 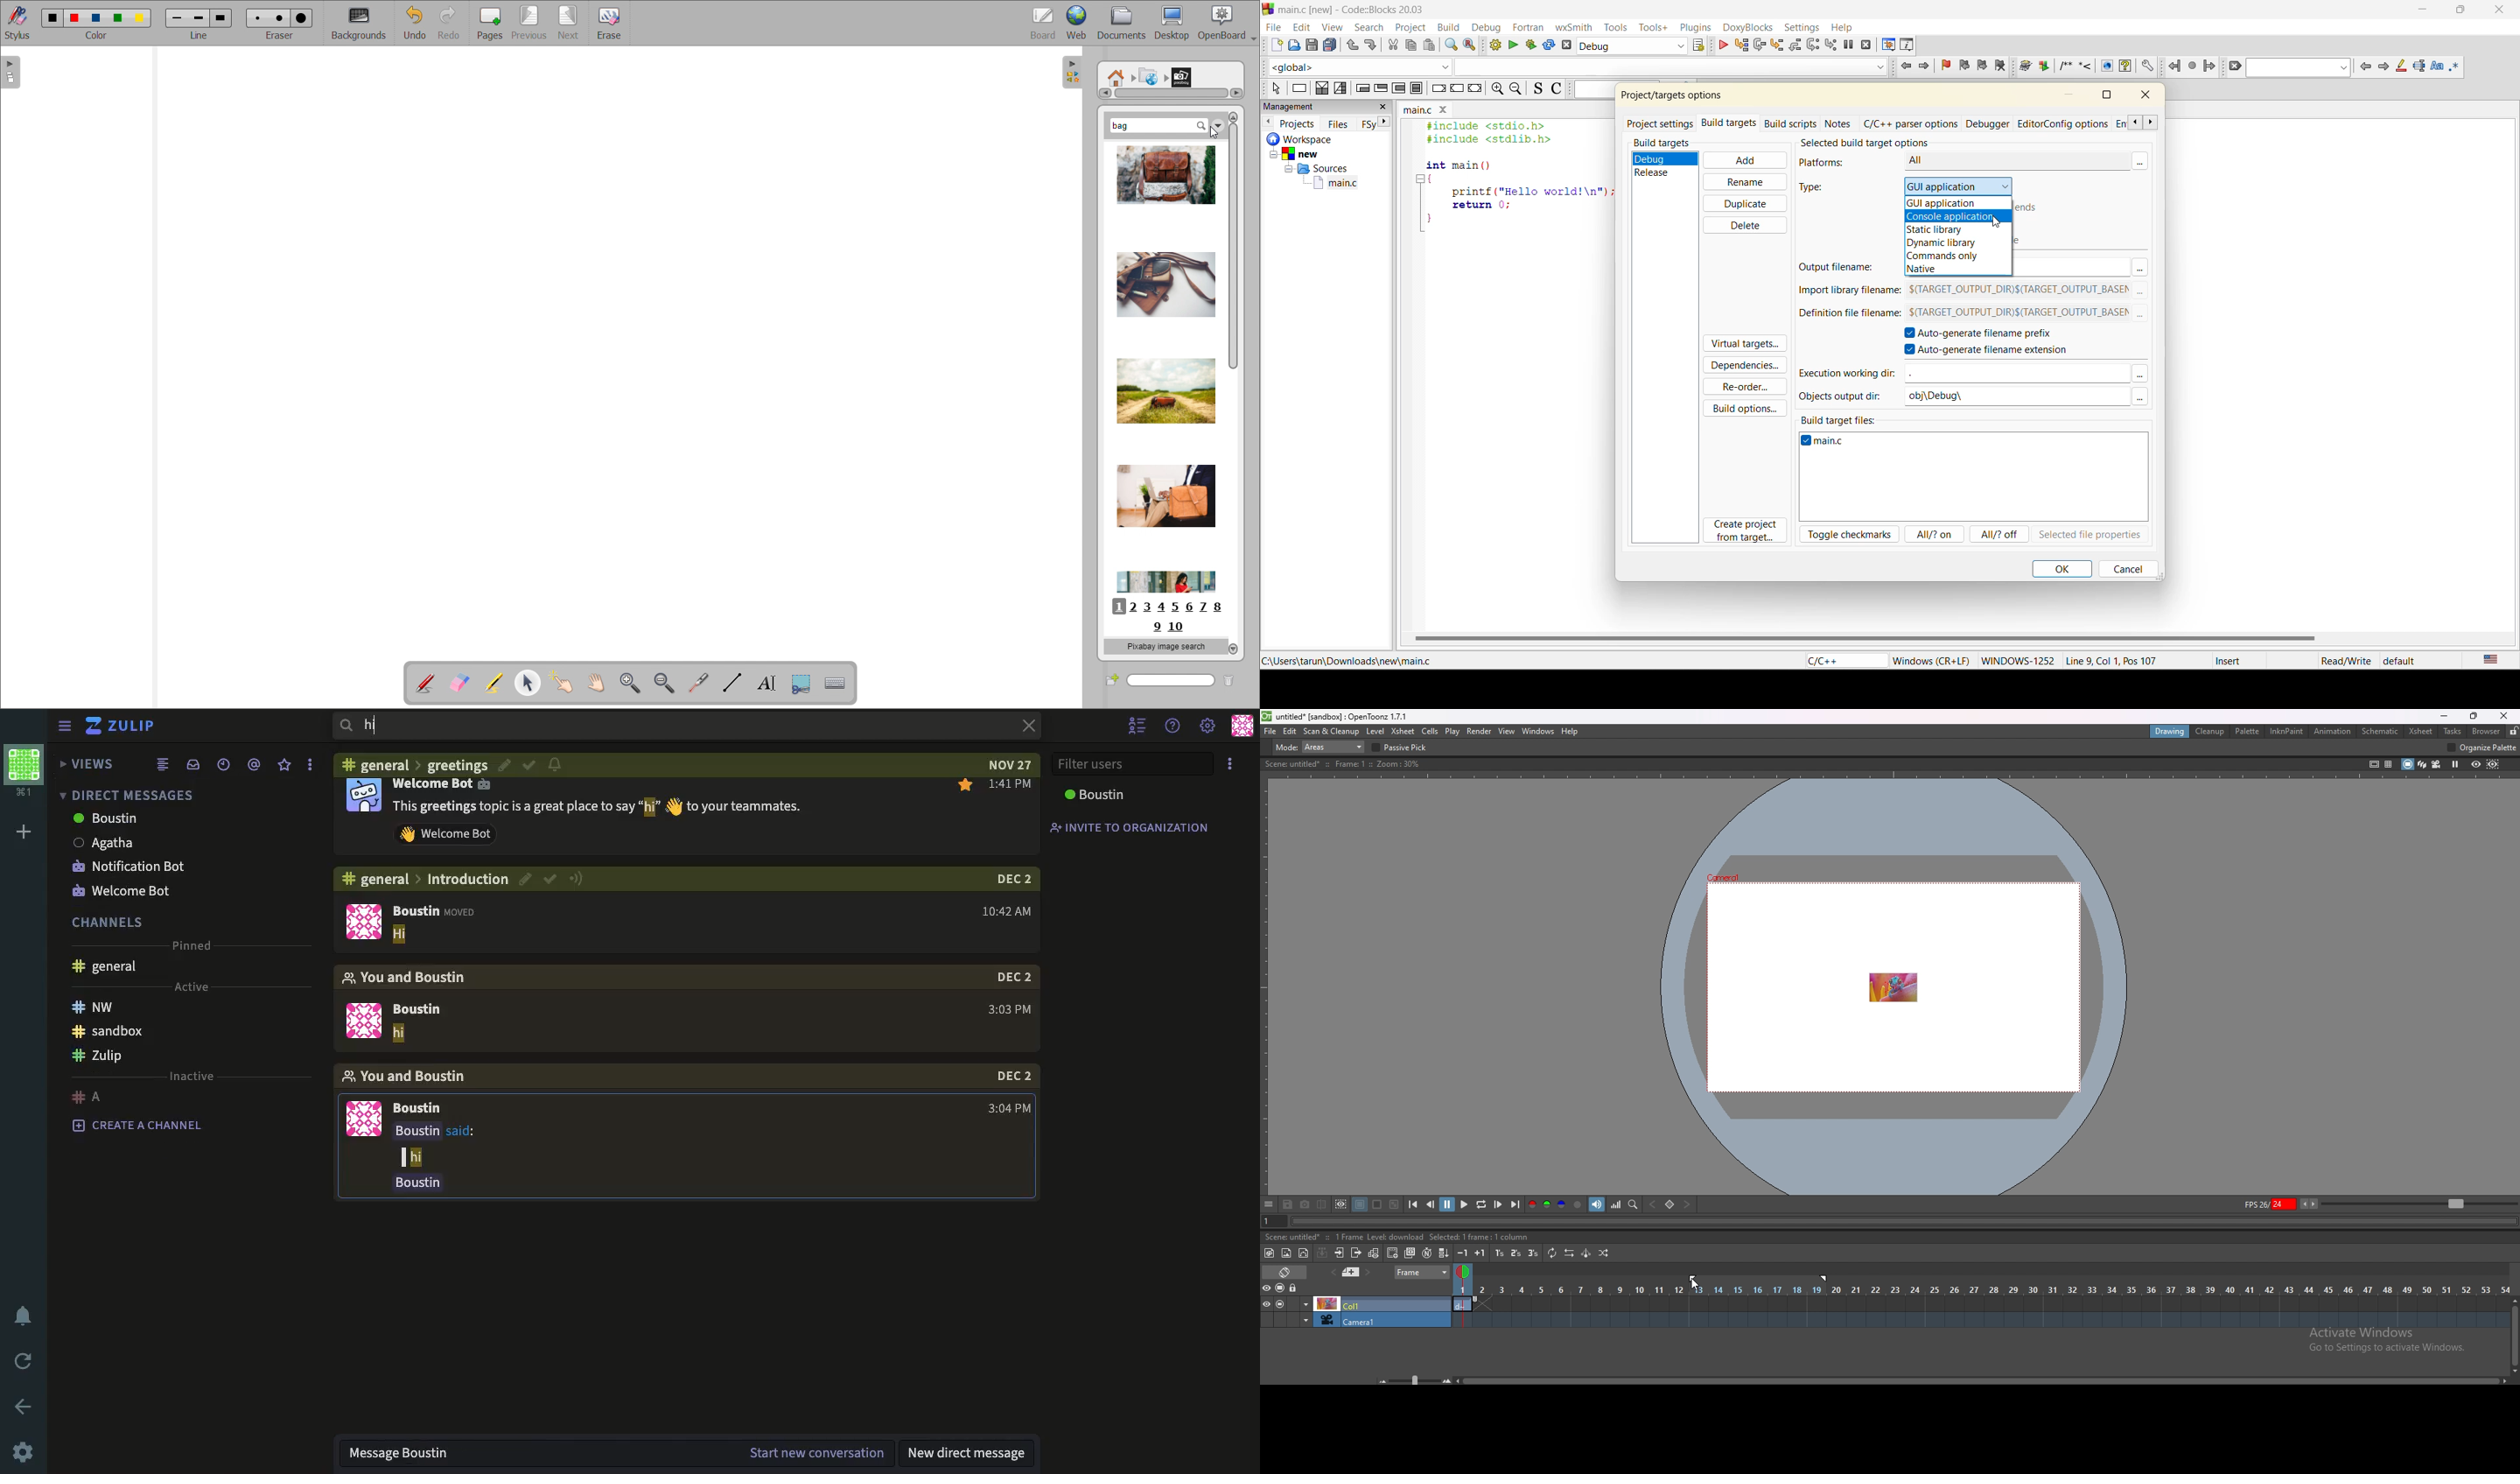 What do you see at coordinates (1761, 47) in the screenshot?
I see `next line` at bounding box center [1761, 47].